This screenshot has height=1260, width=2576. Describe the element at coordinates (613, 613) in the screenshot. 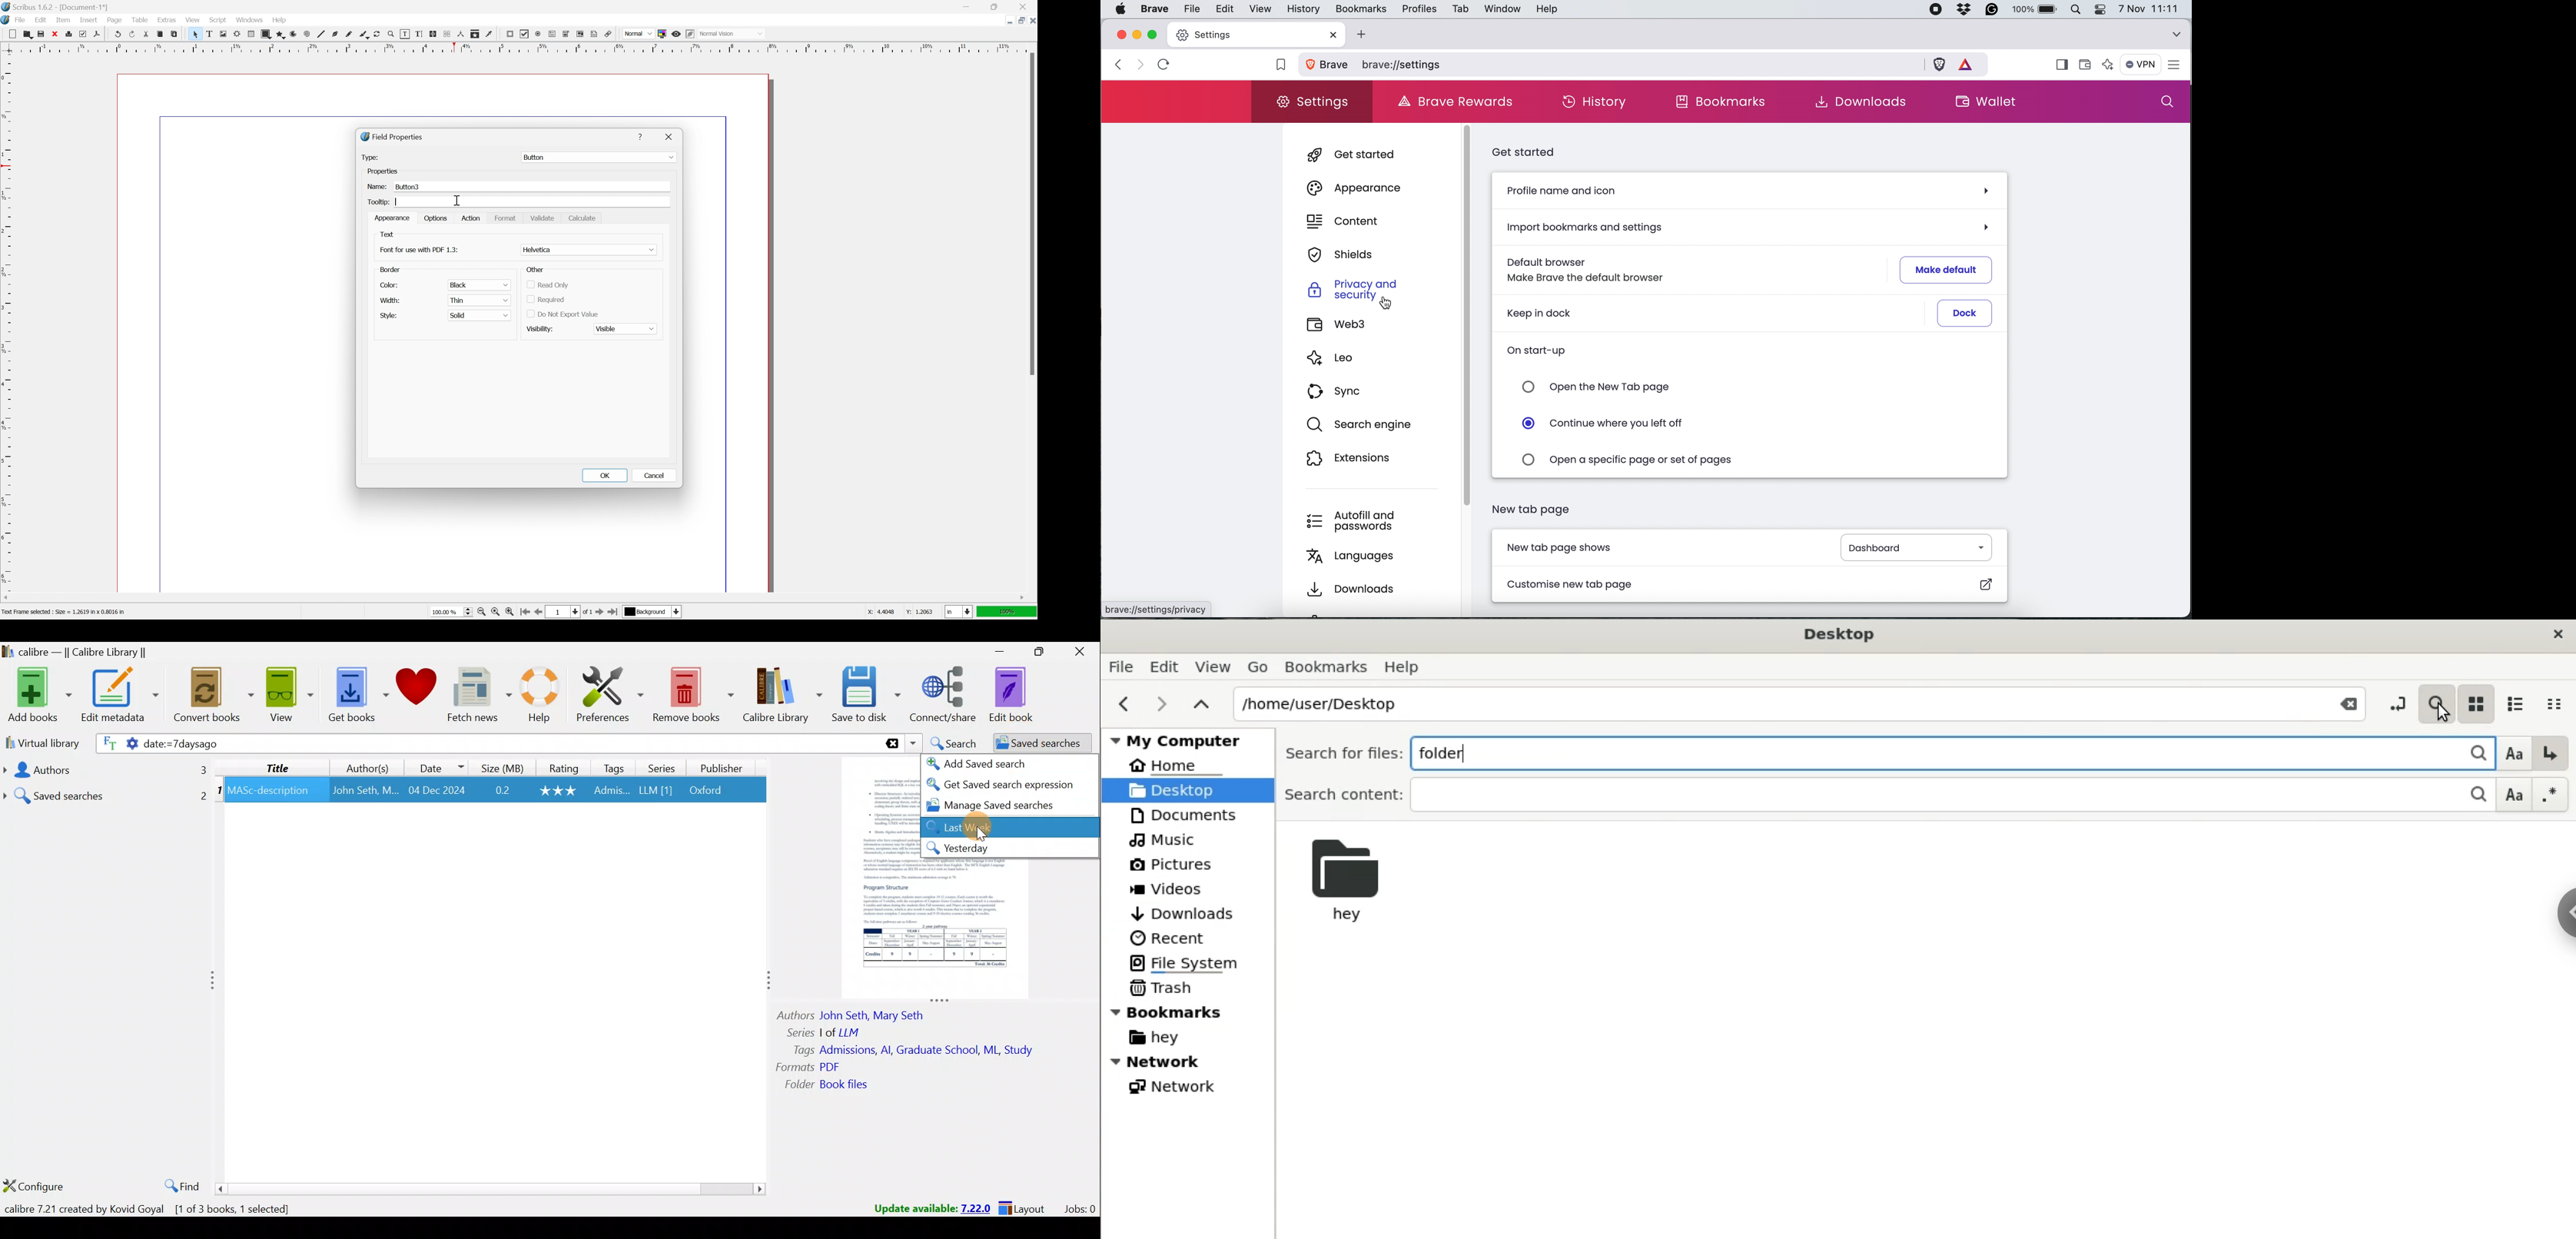

I see `go to last page` at that location.